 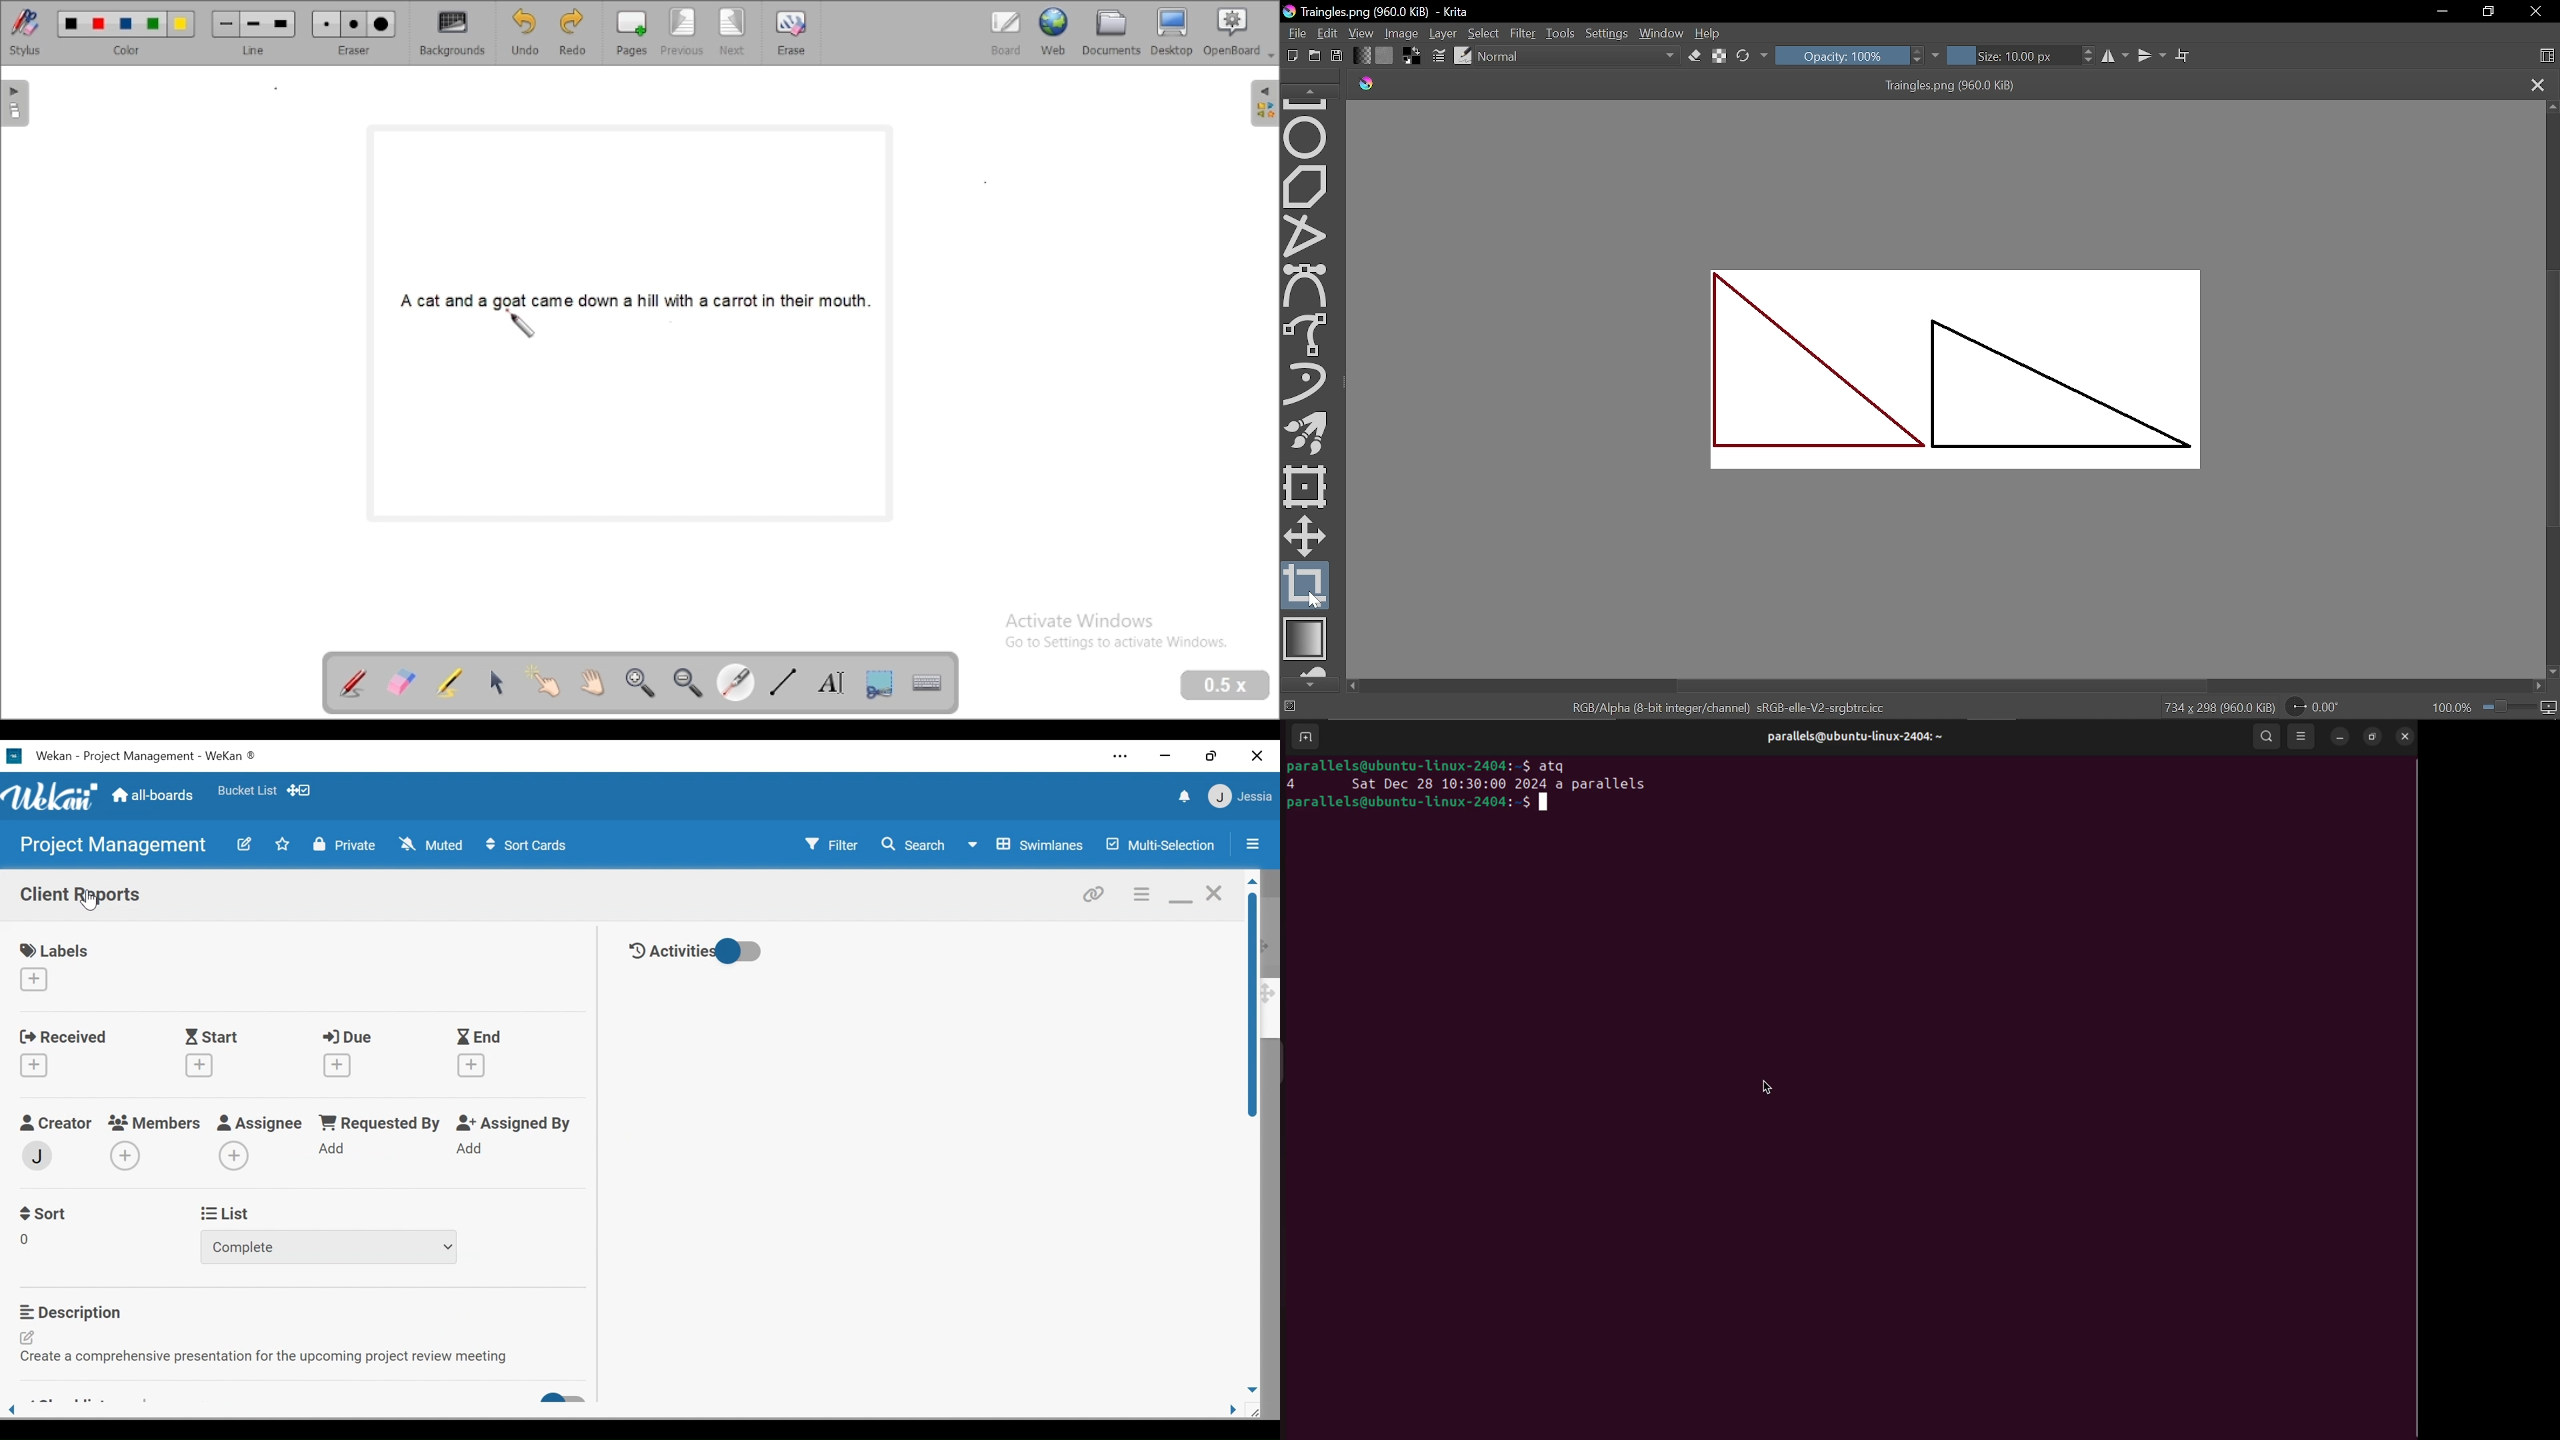 What do you see at coordinates (1841, 55) in the screenshot?
I see `Opacity: 100%` at bounding box center [1841, 55].